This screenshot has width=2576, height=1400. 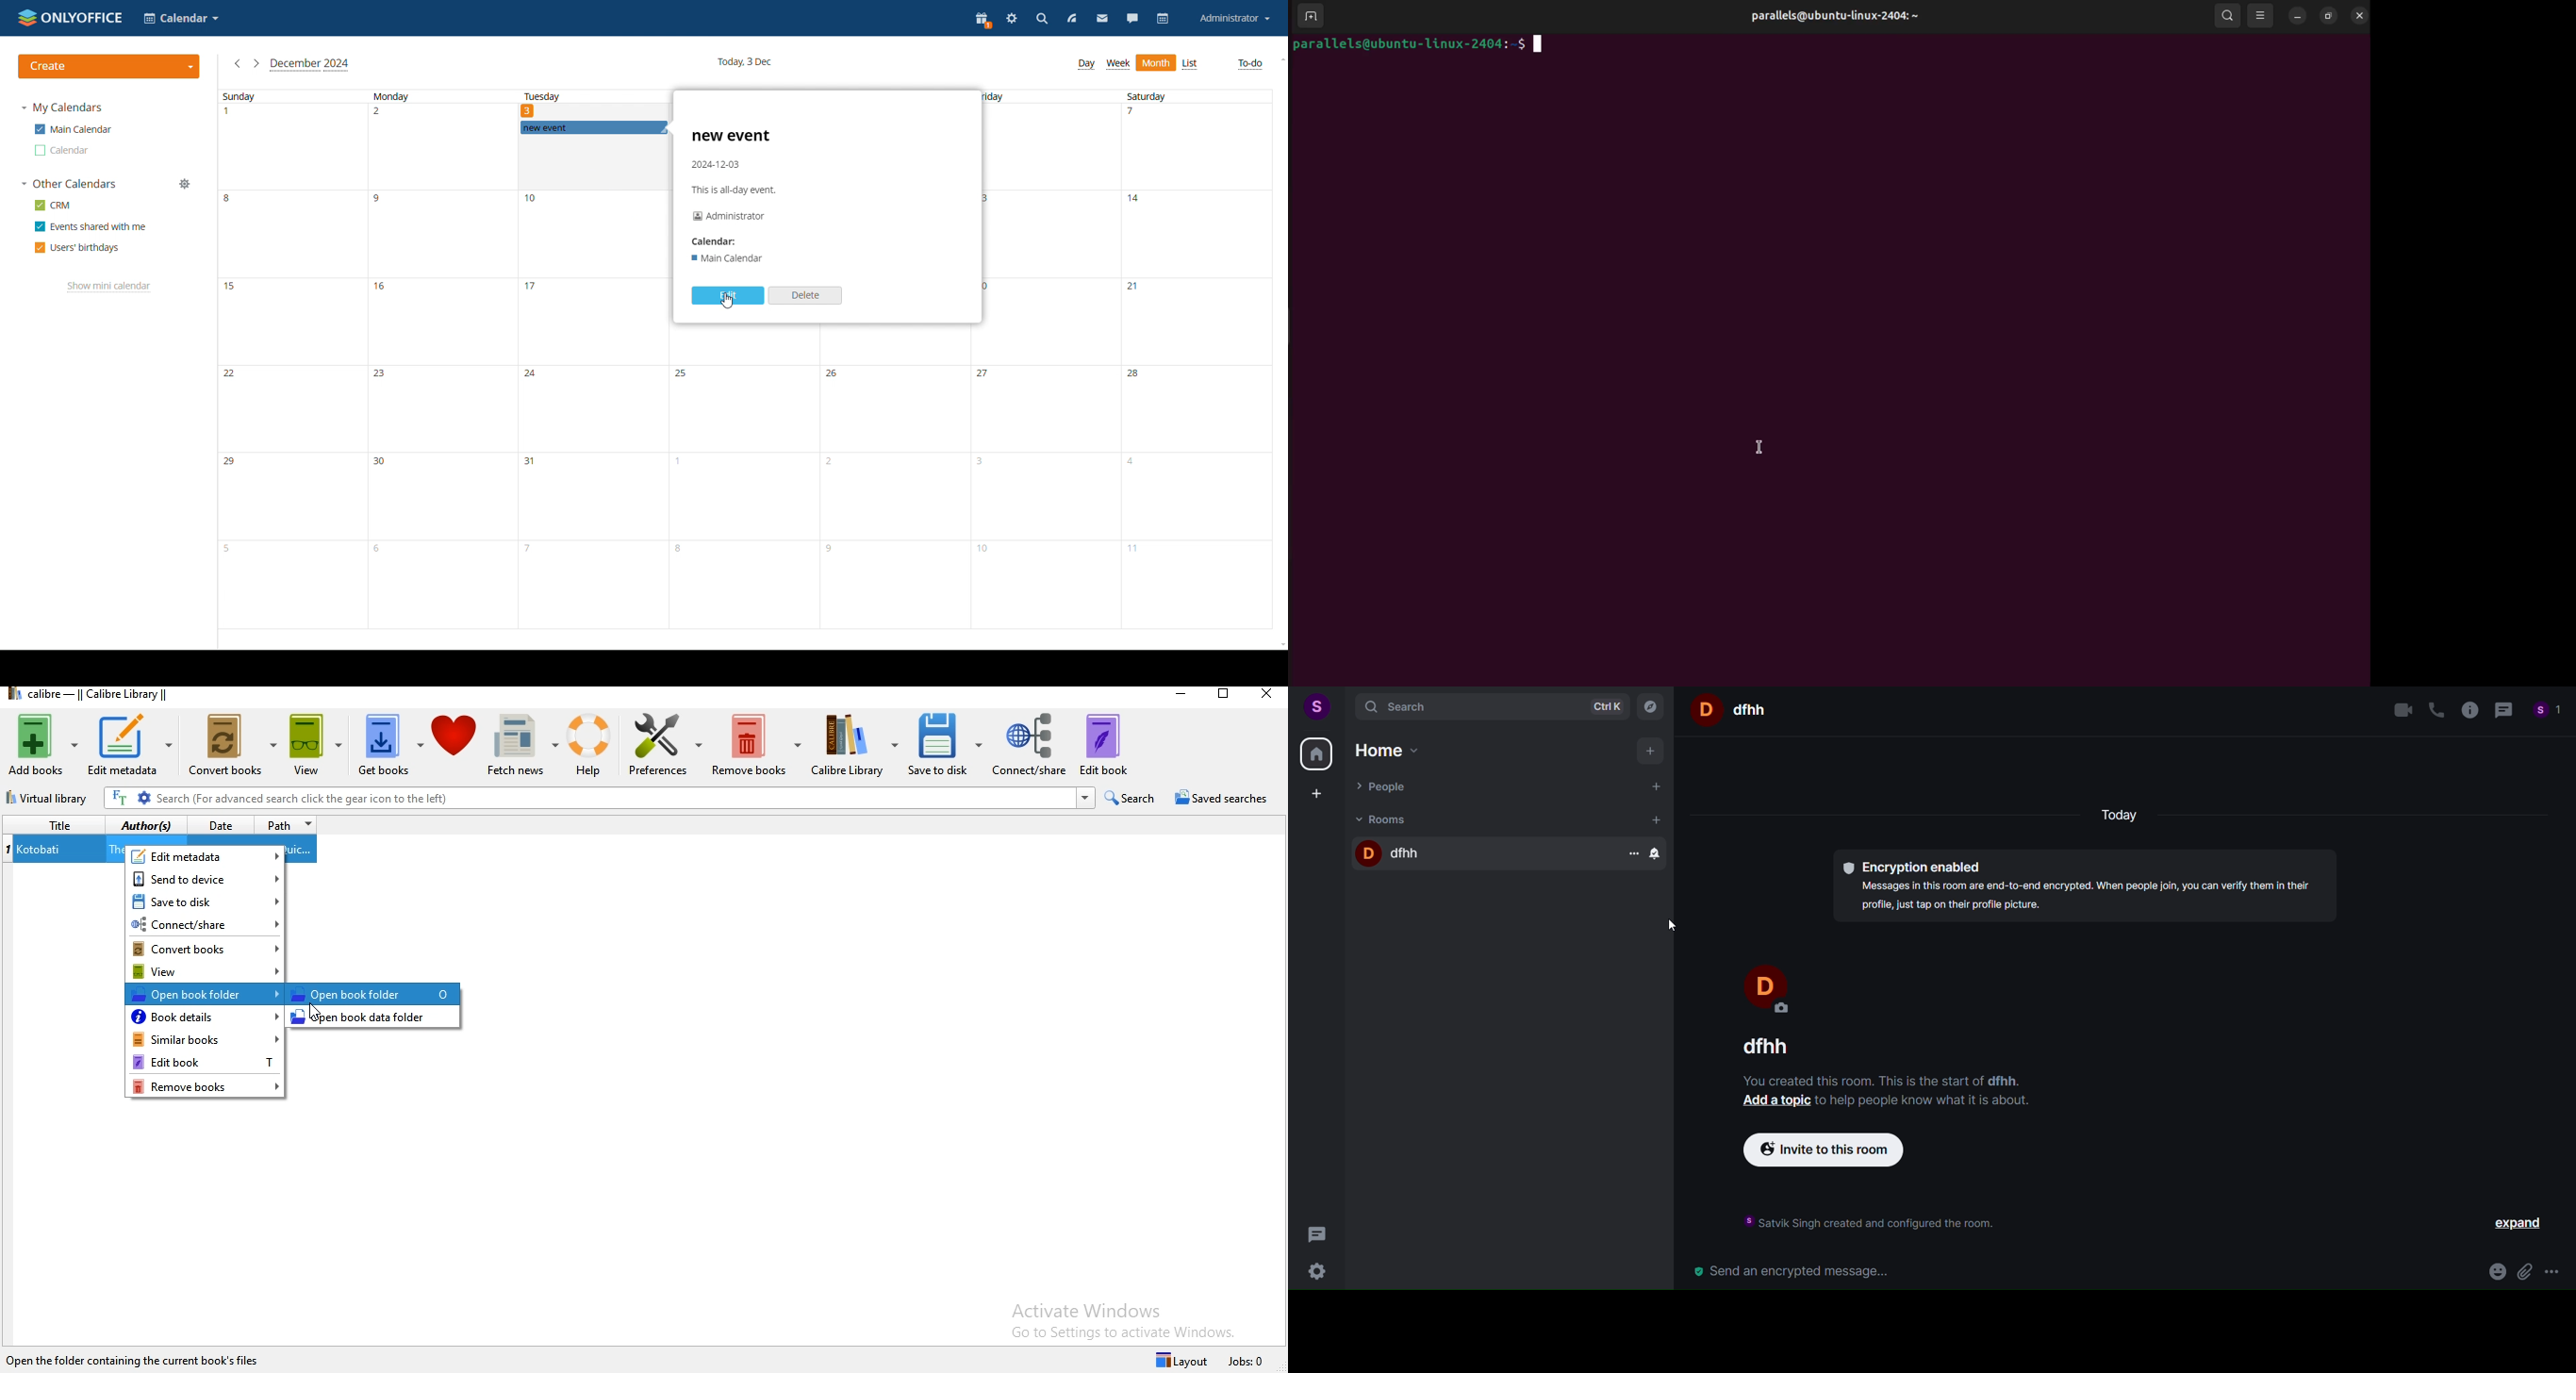 I want to click on highlighted, so click(x=373, y=993).